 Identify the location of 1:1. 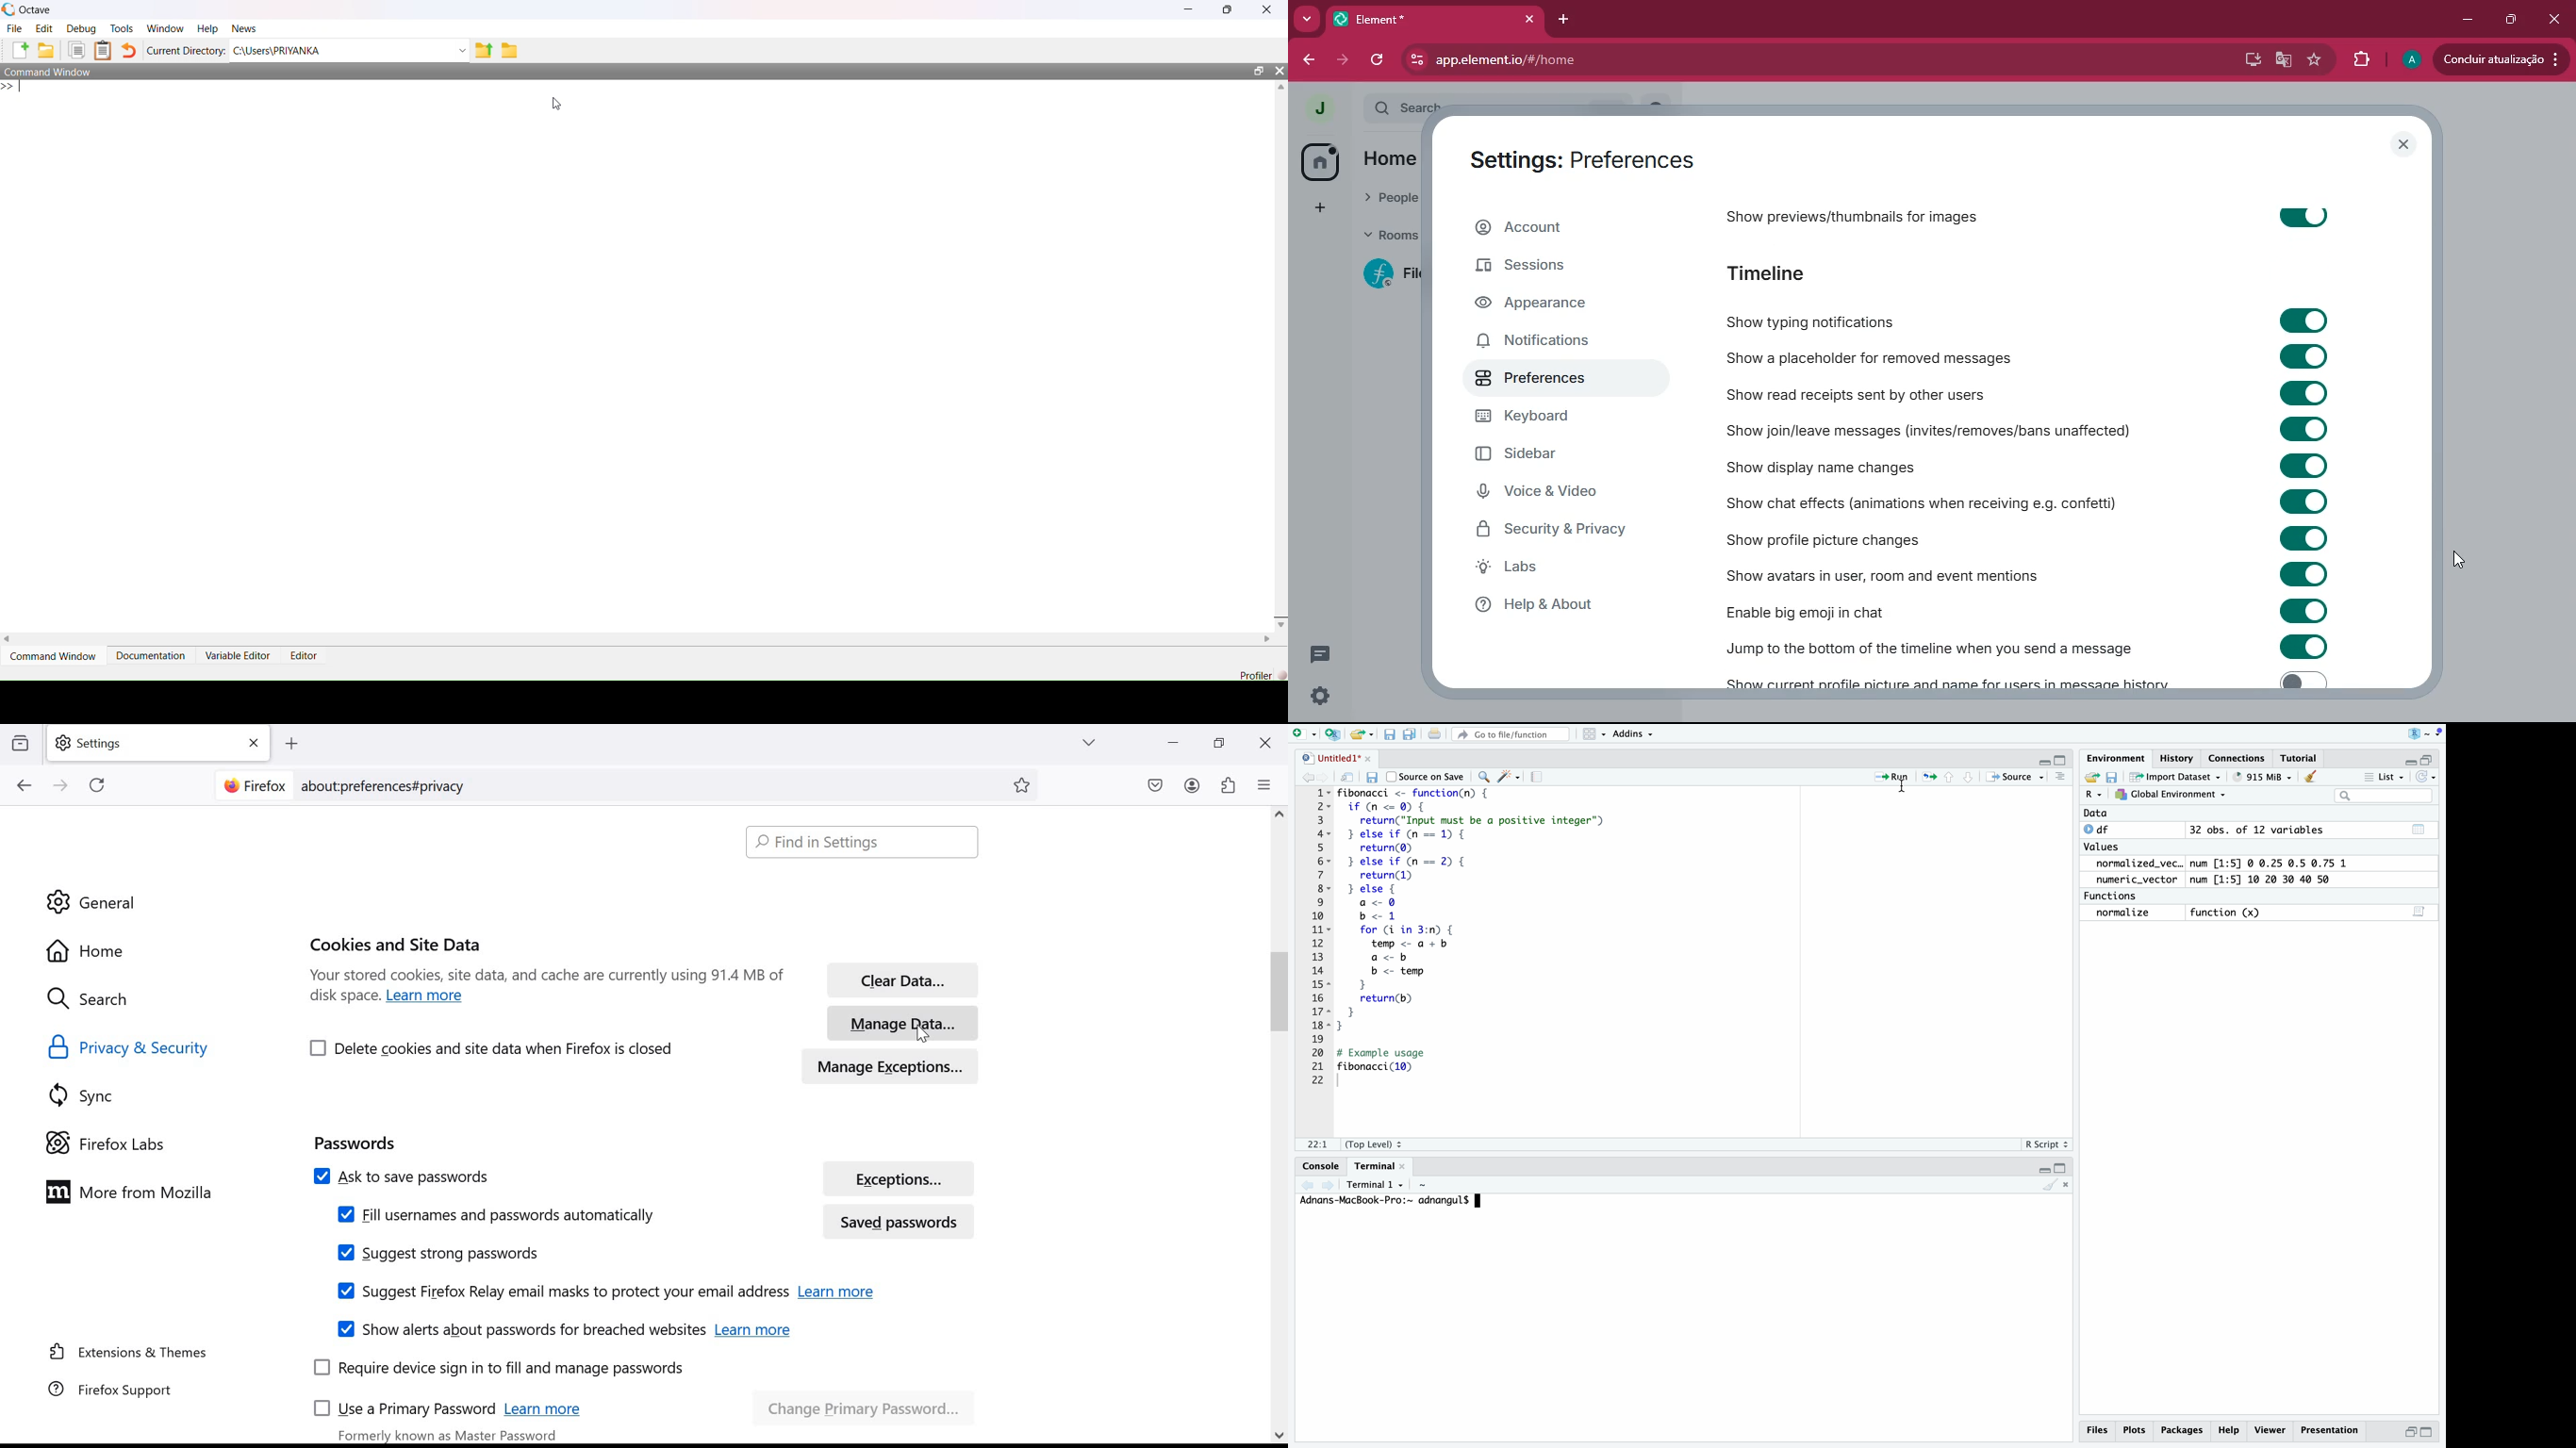
(1318, 1145).